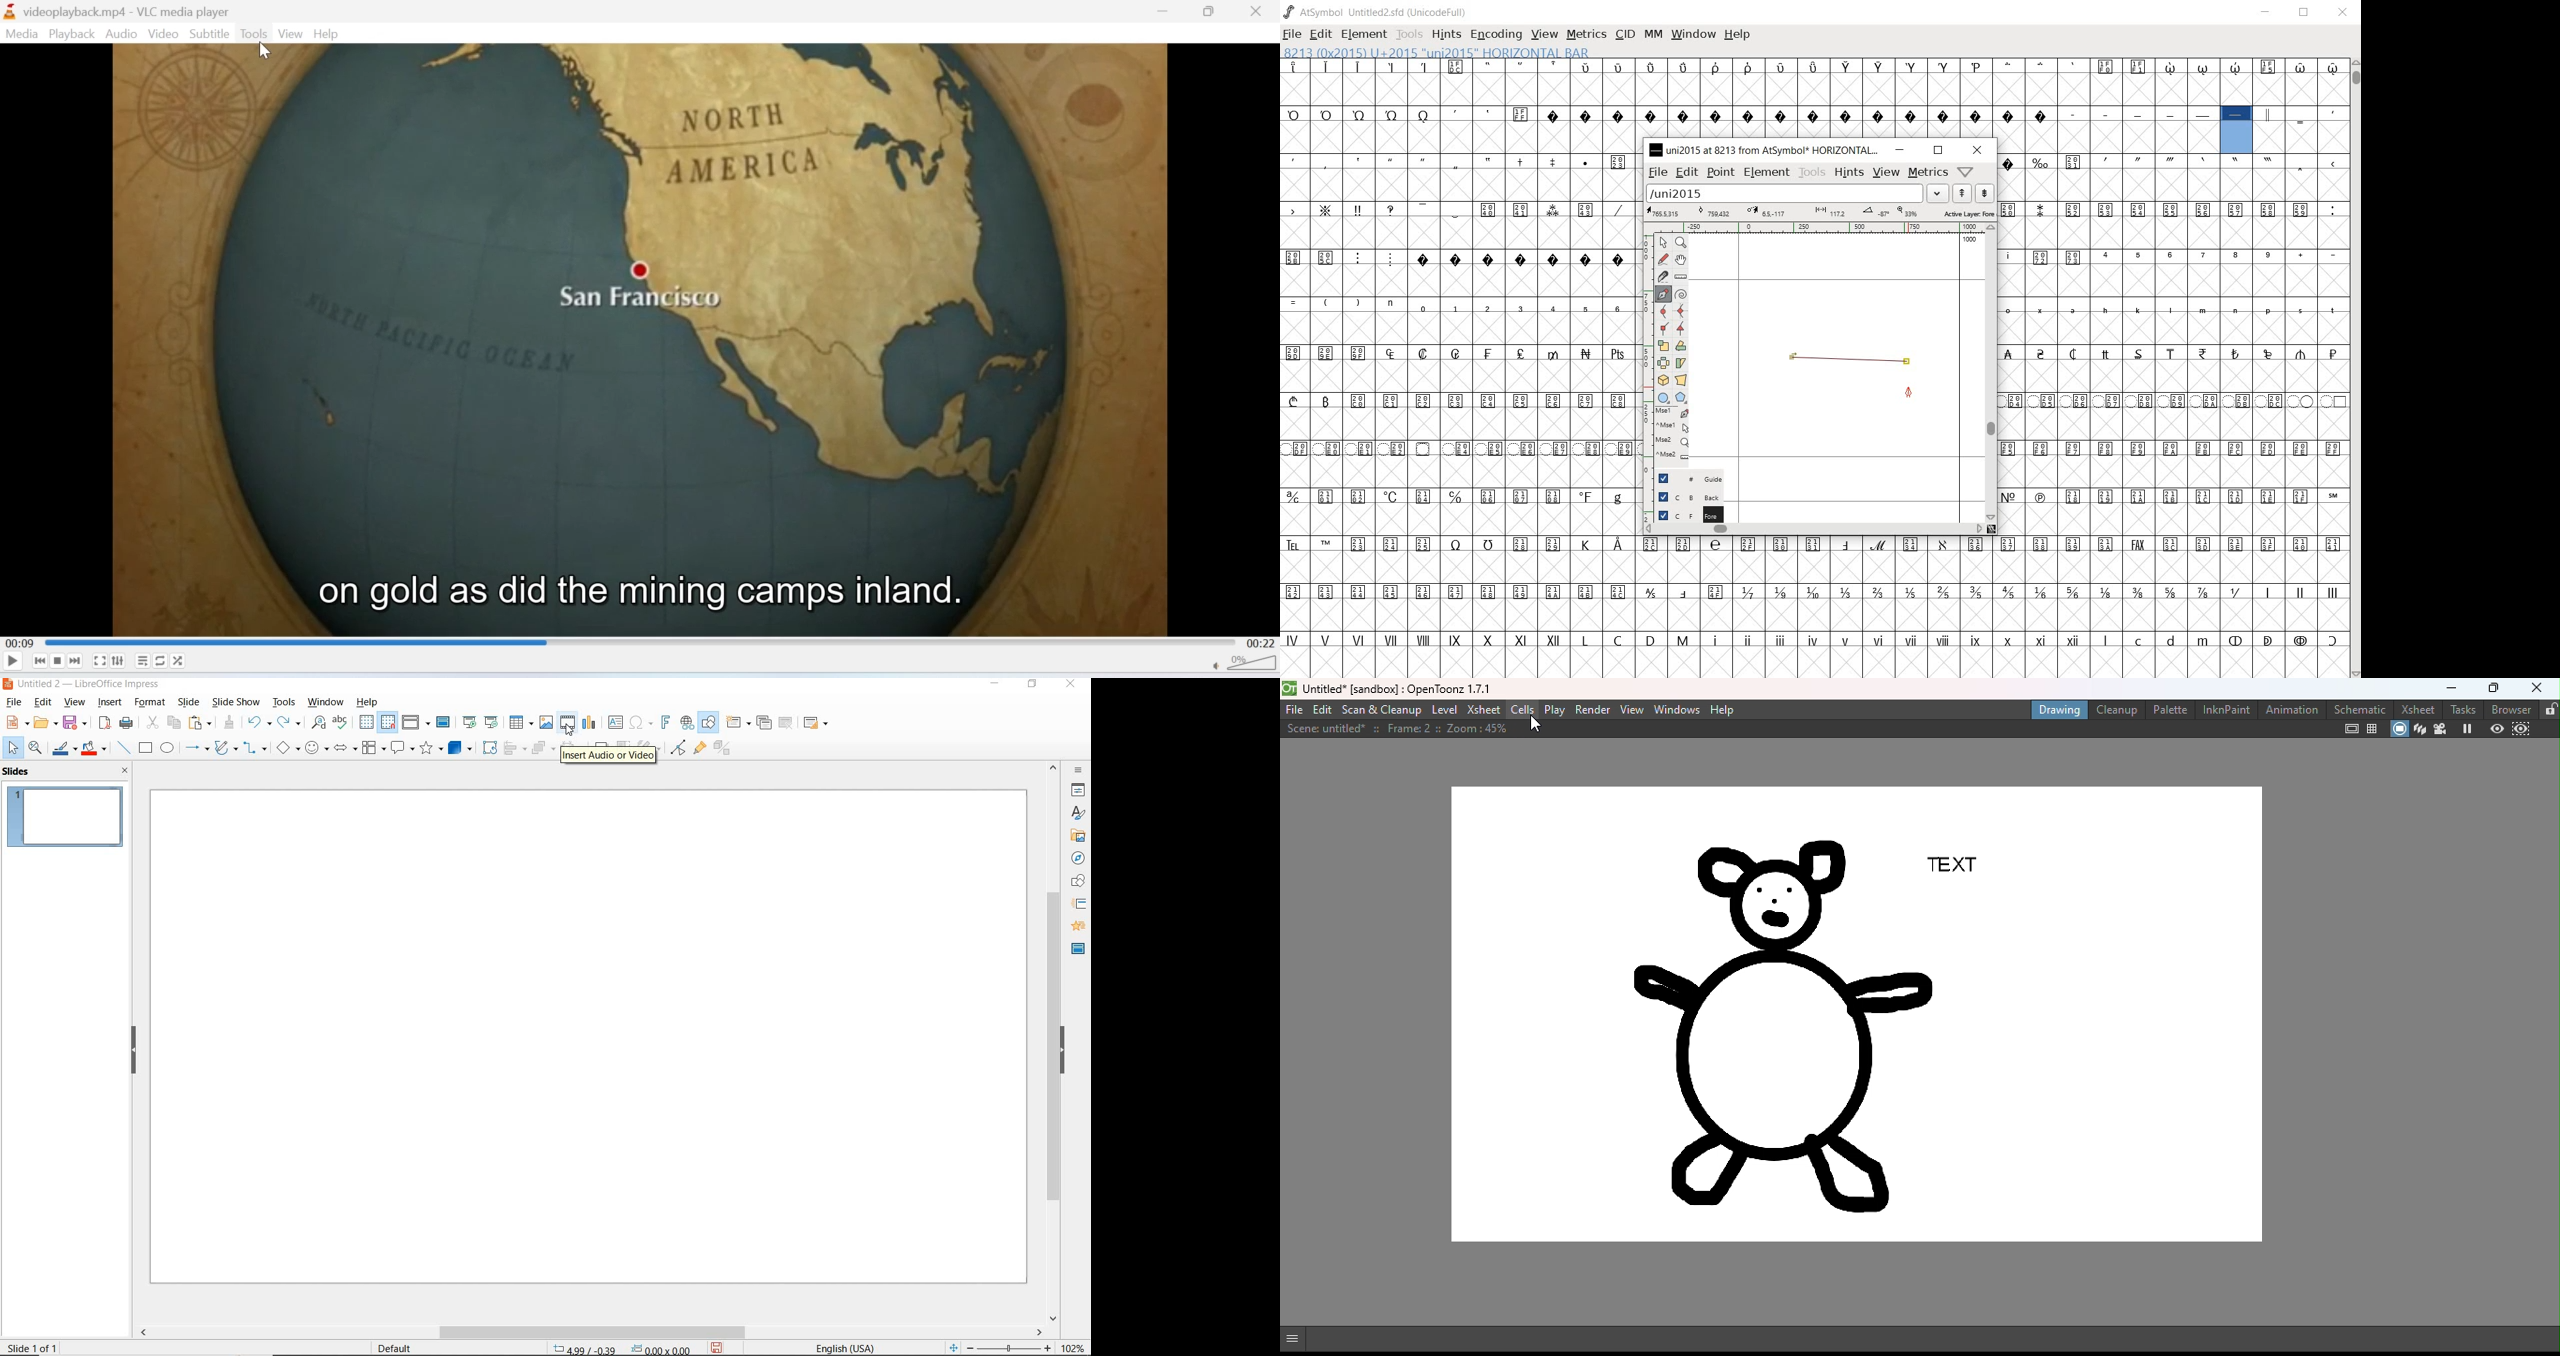  Describe the element at coordinates (1411, 35) in the screenshot. I see `TOOLS` at that location.